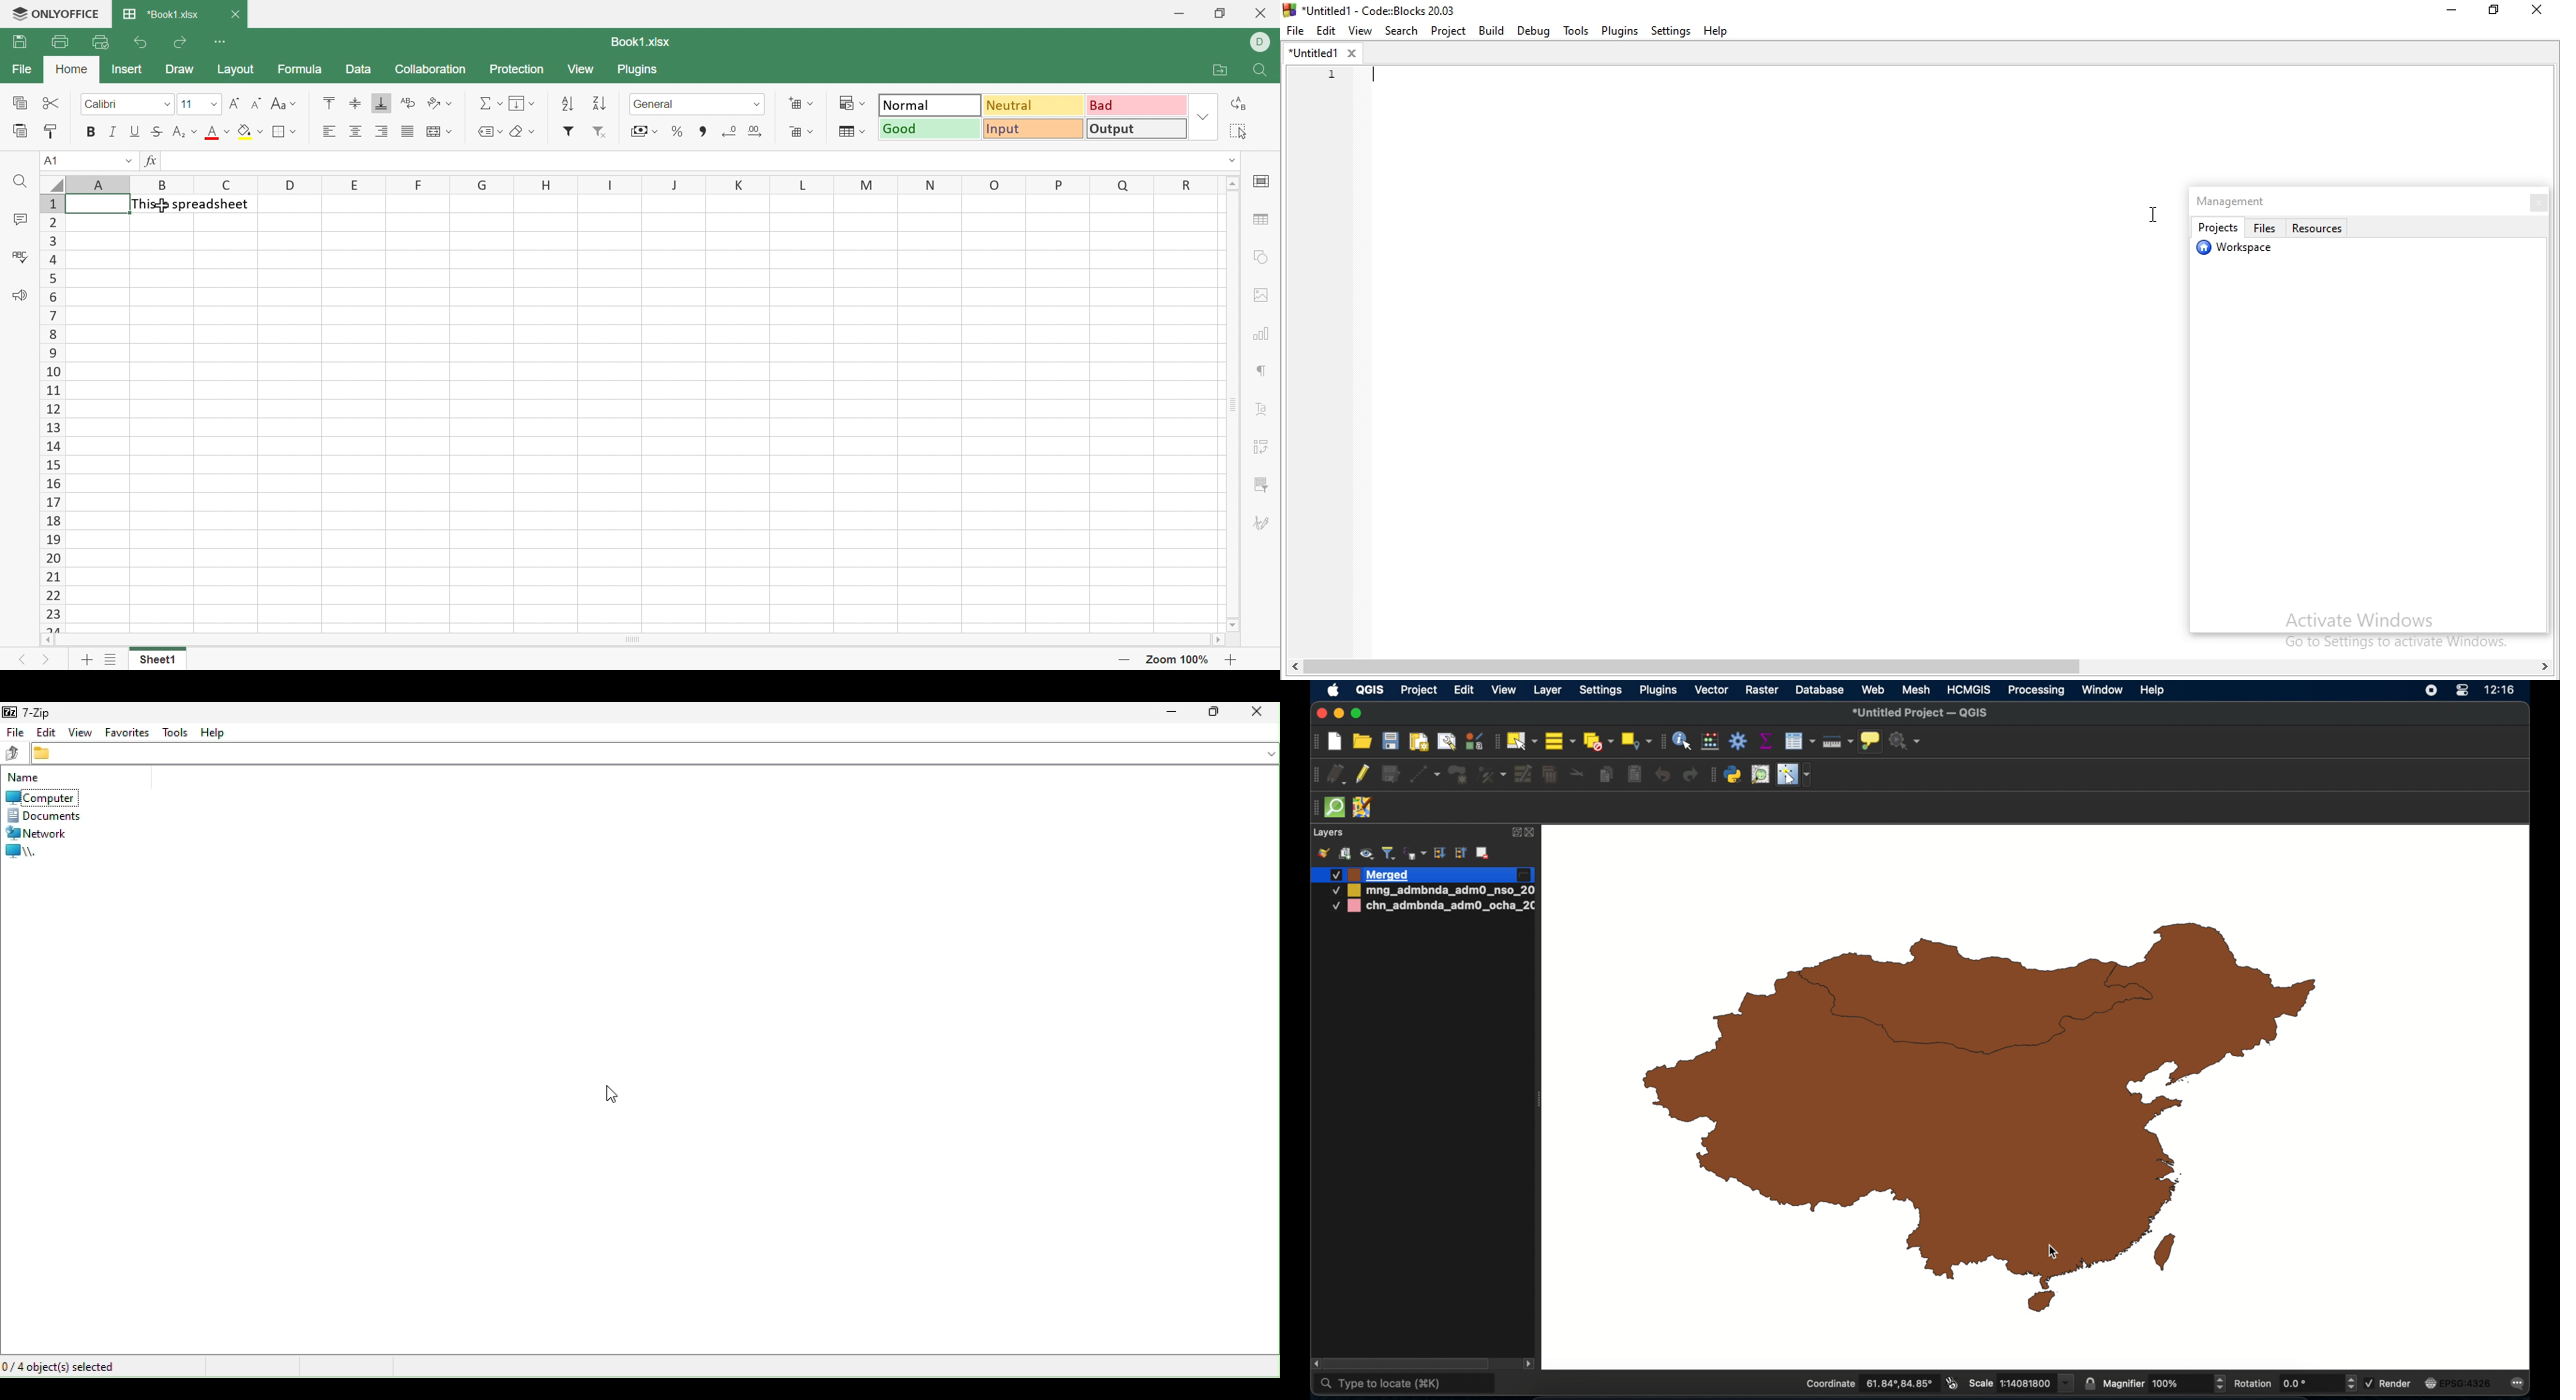 The image size is (2576, 1400). What do you see at coordinates (409, 130) in the screenshot?
I see `Justified` at bounding box center [409, 130].